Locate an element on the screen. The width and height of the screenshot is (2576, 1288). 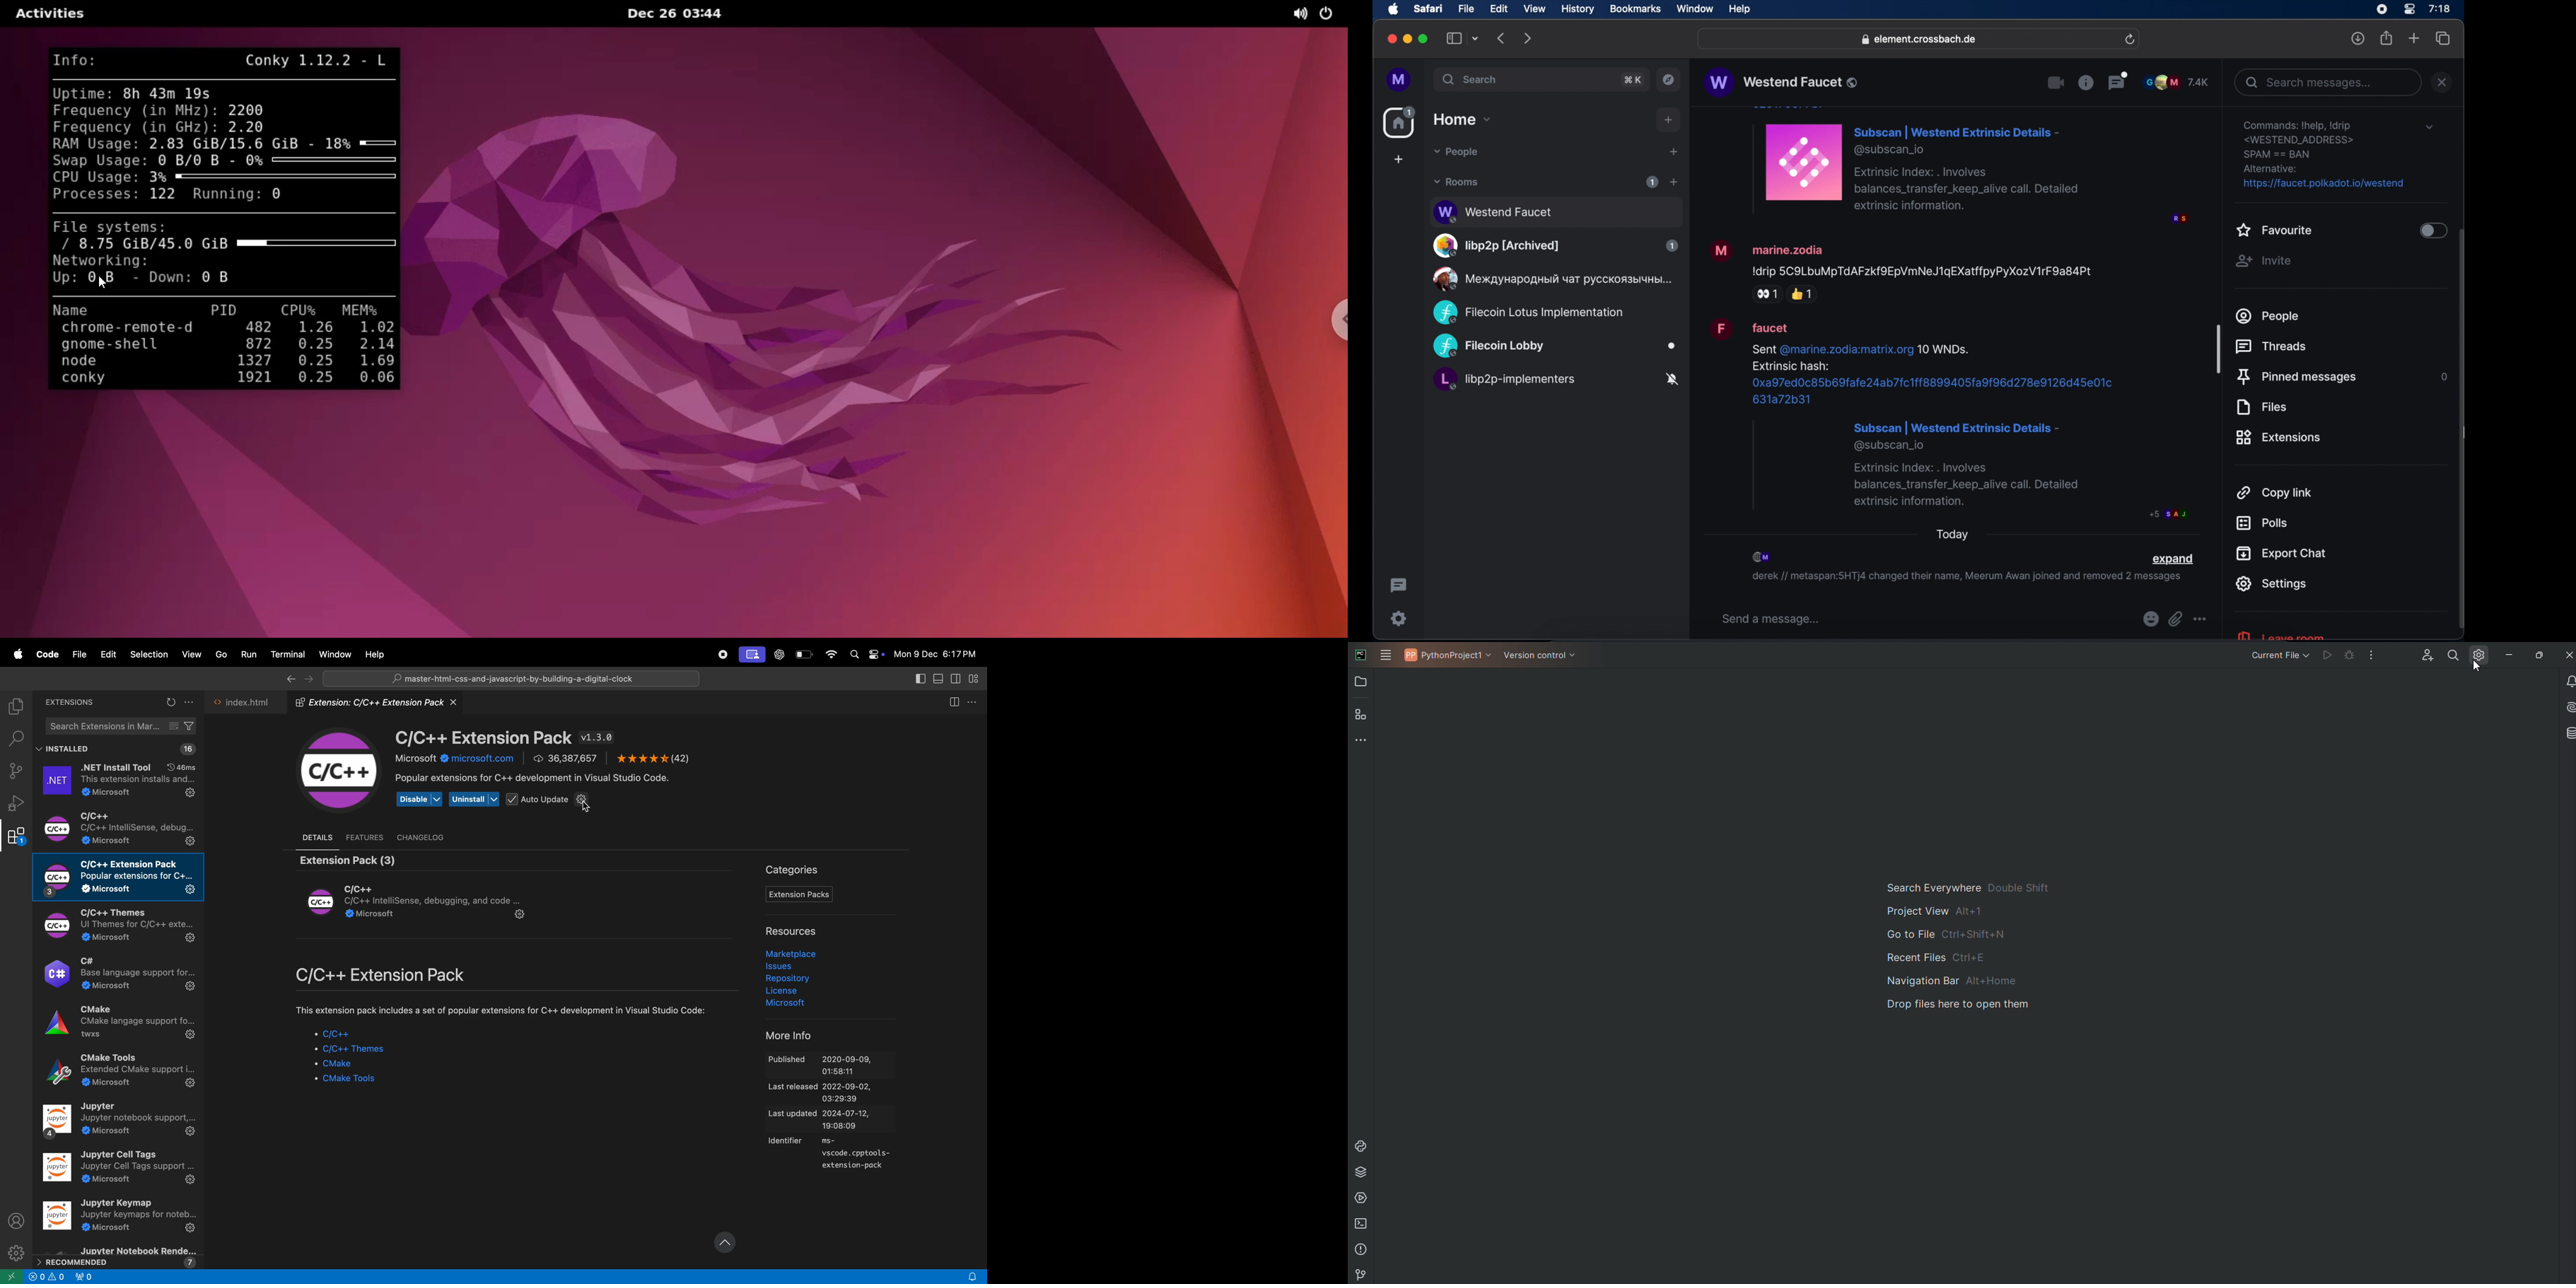
public room is located at coordinates (1555, 347).